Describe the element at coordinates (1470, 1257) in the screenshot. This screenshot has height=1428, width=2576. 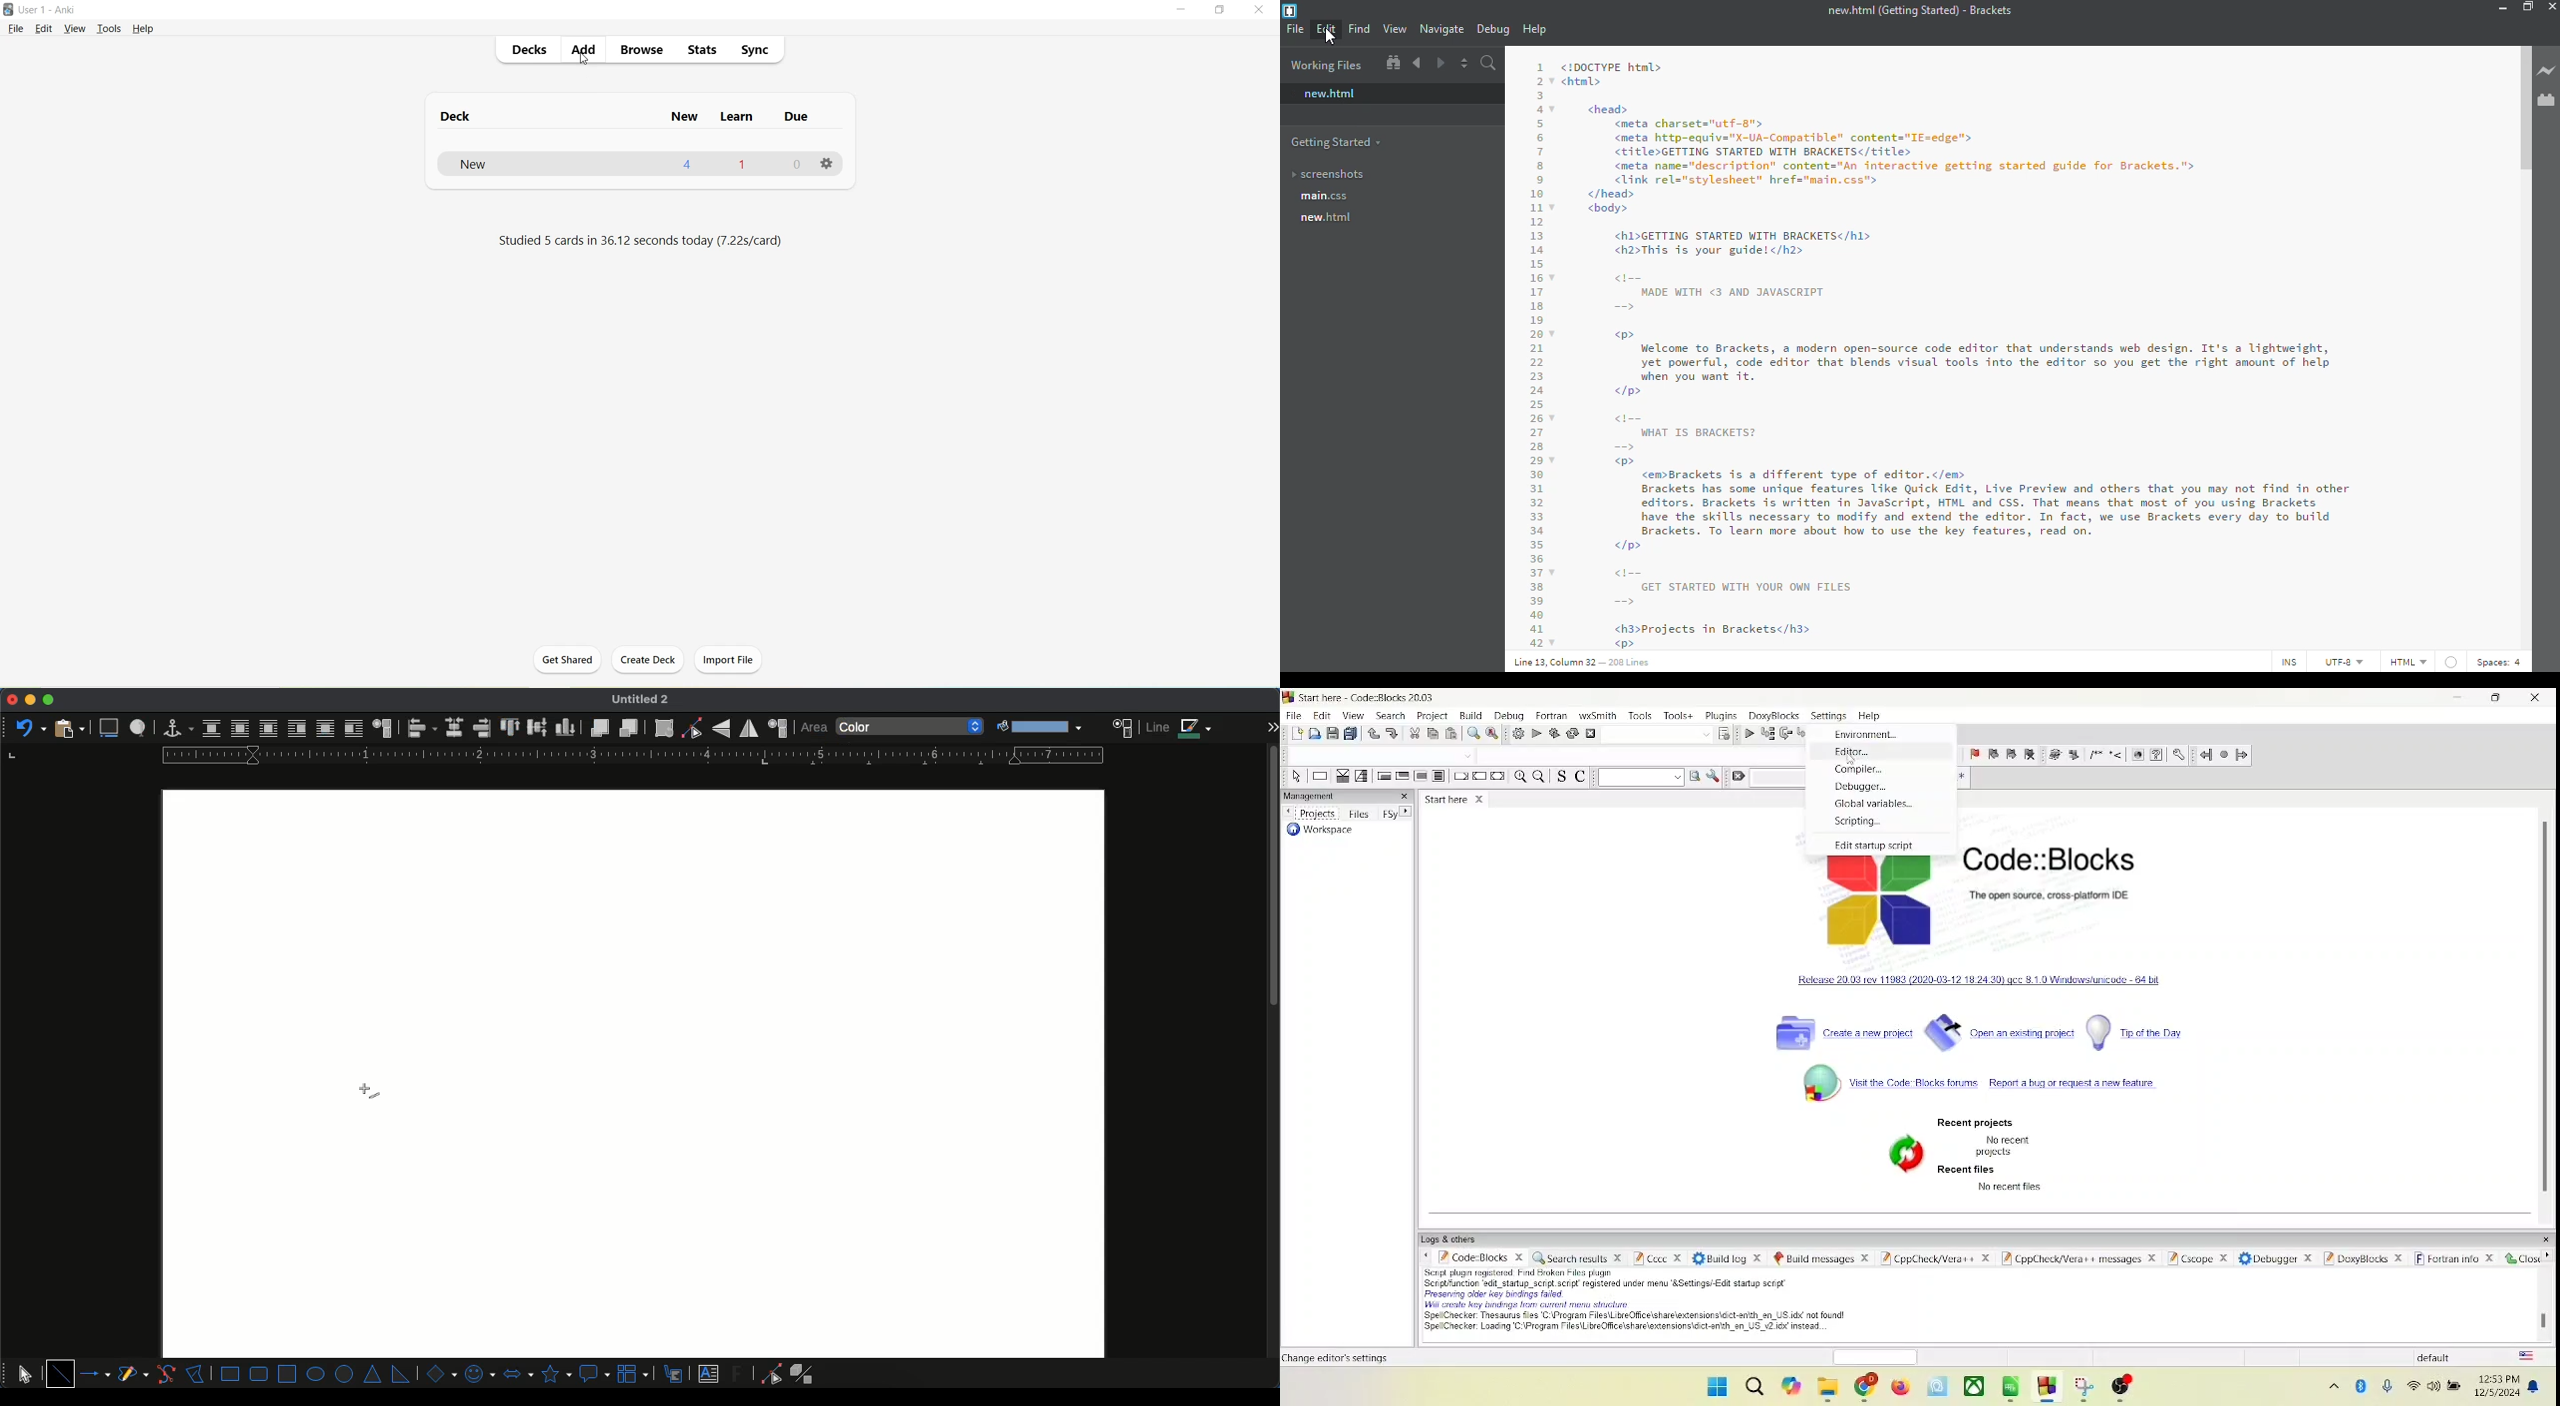
I see `code::blocks` at that location.